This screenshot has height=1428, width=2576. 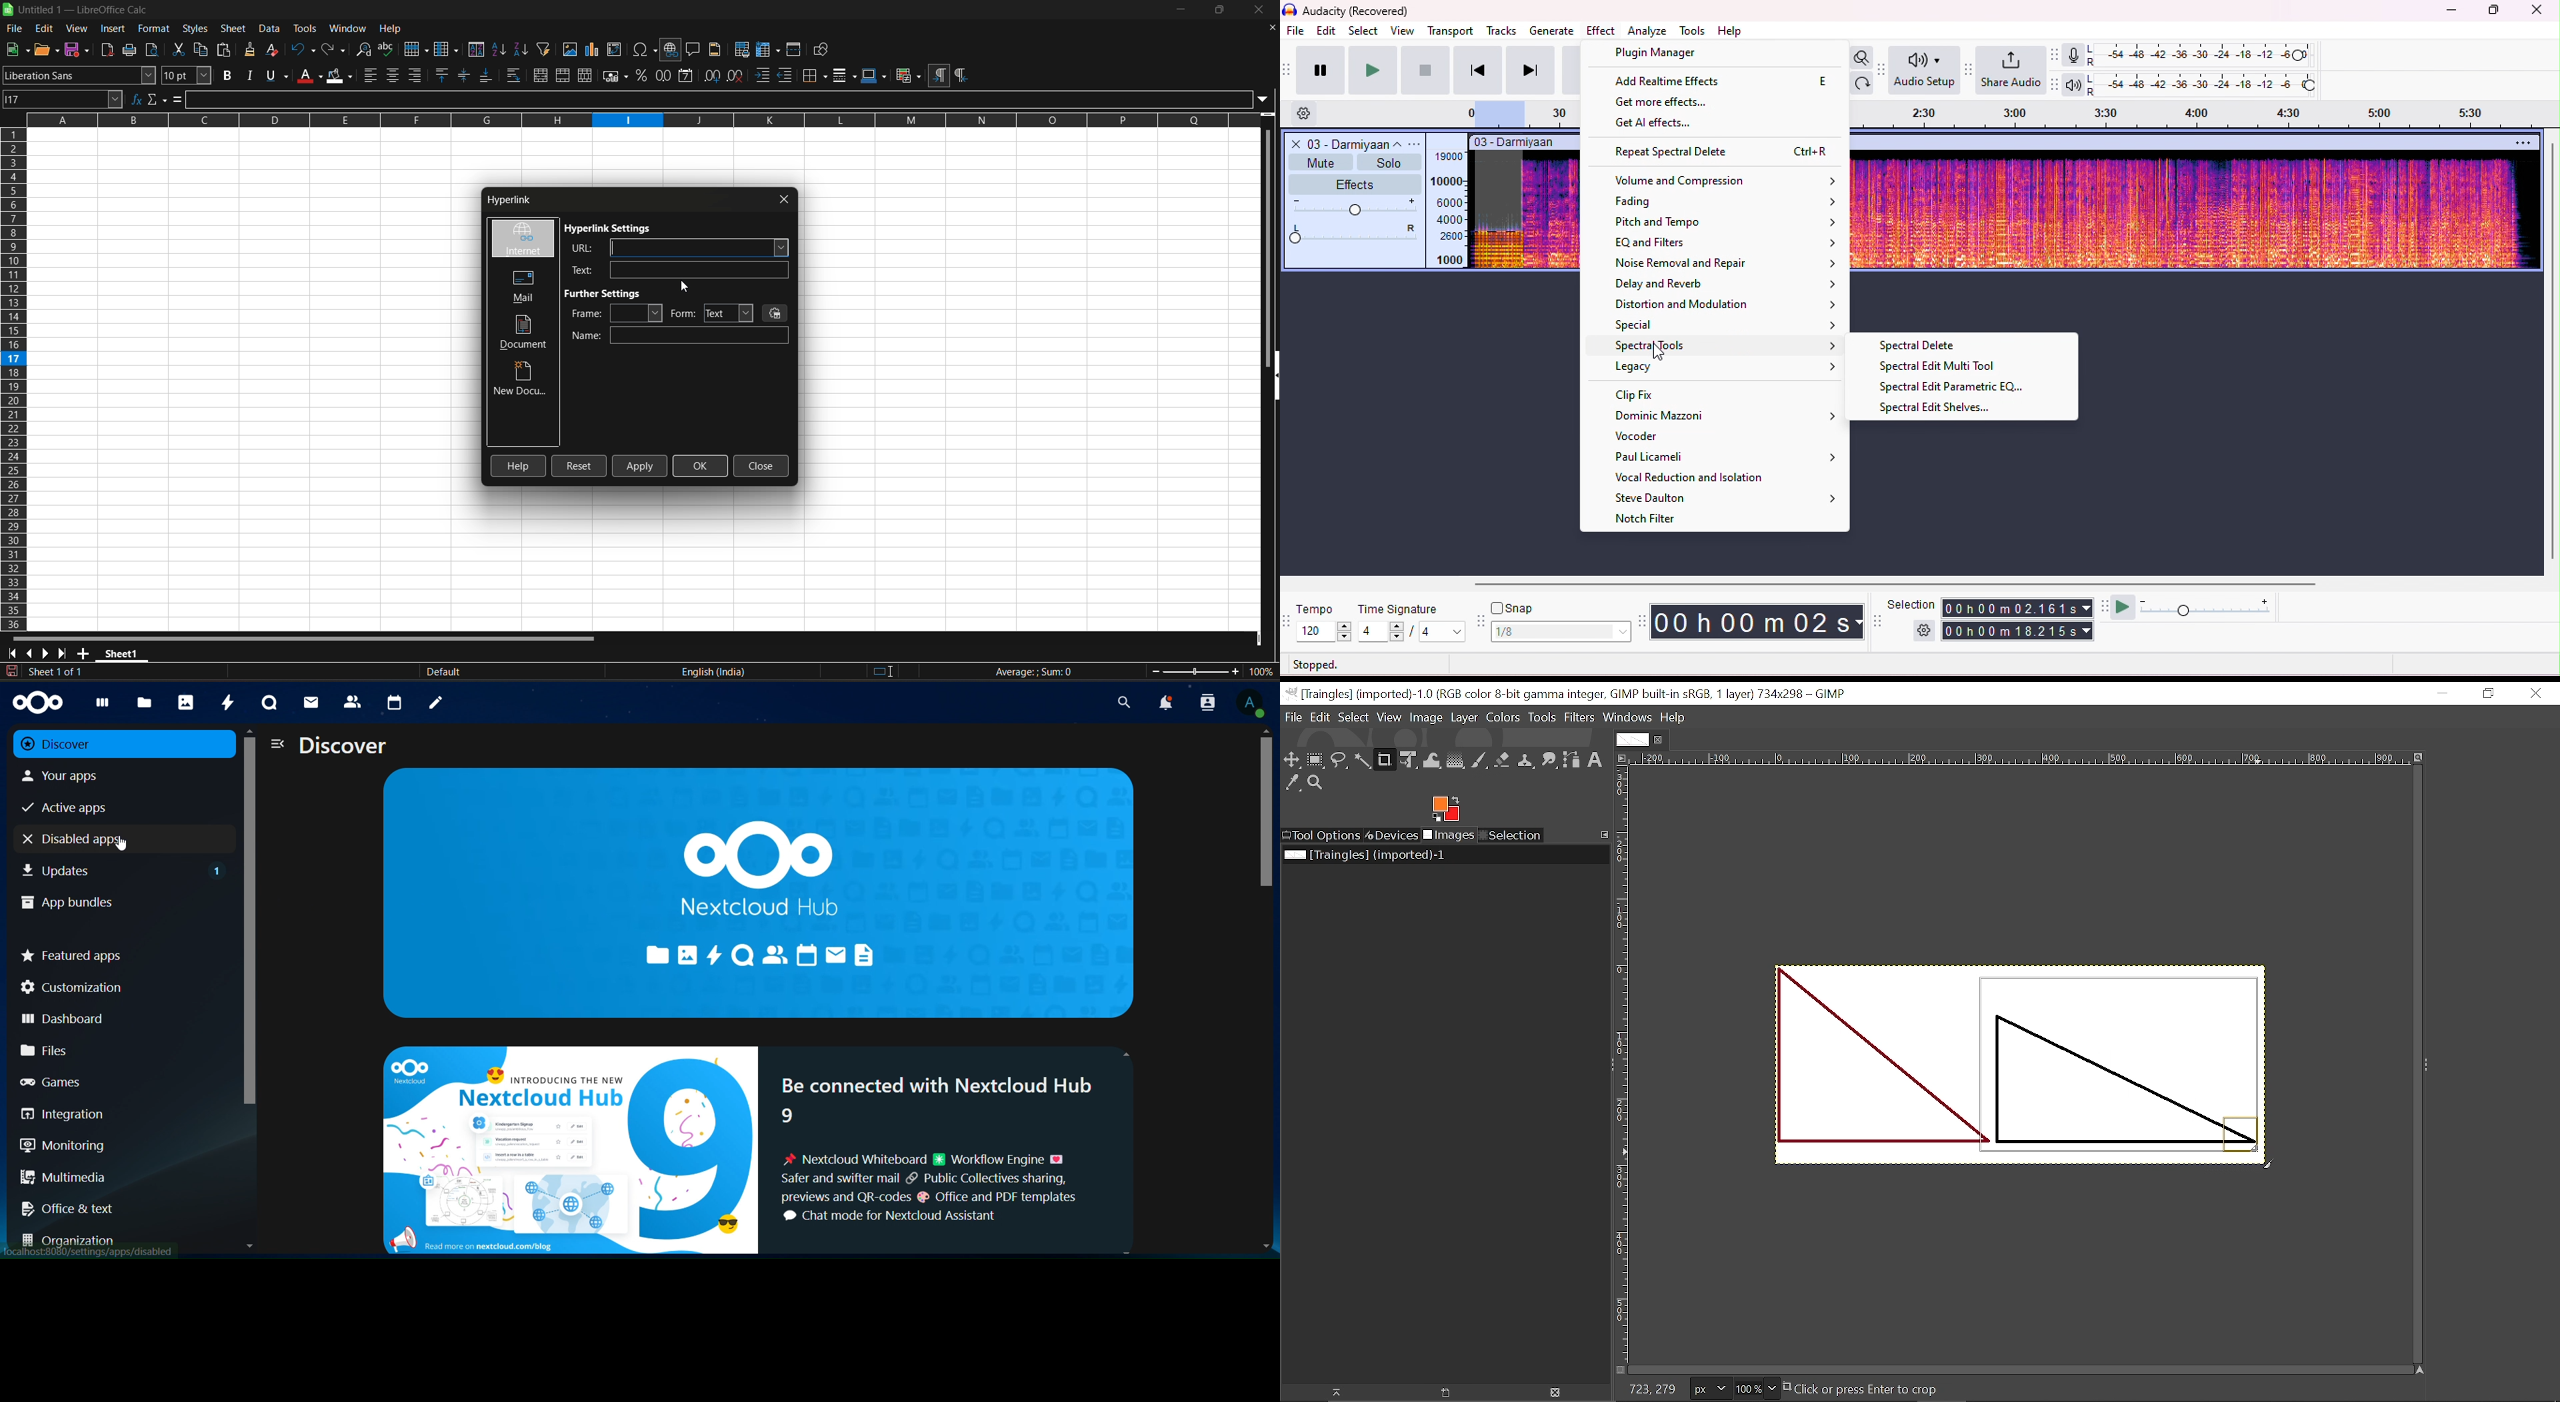 I want to click on EQ and filters, so click(x=1726, y=243).